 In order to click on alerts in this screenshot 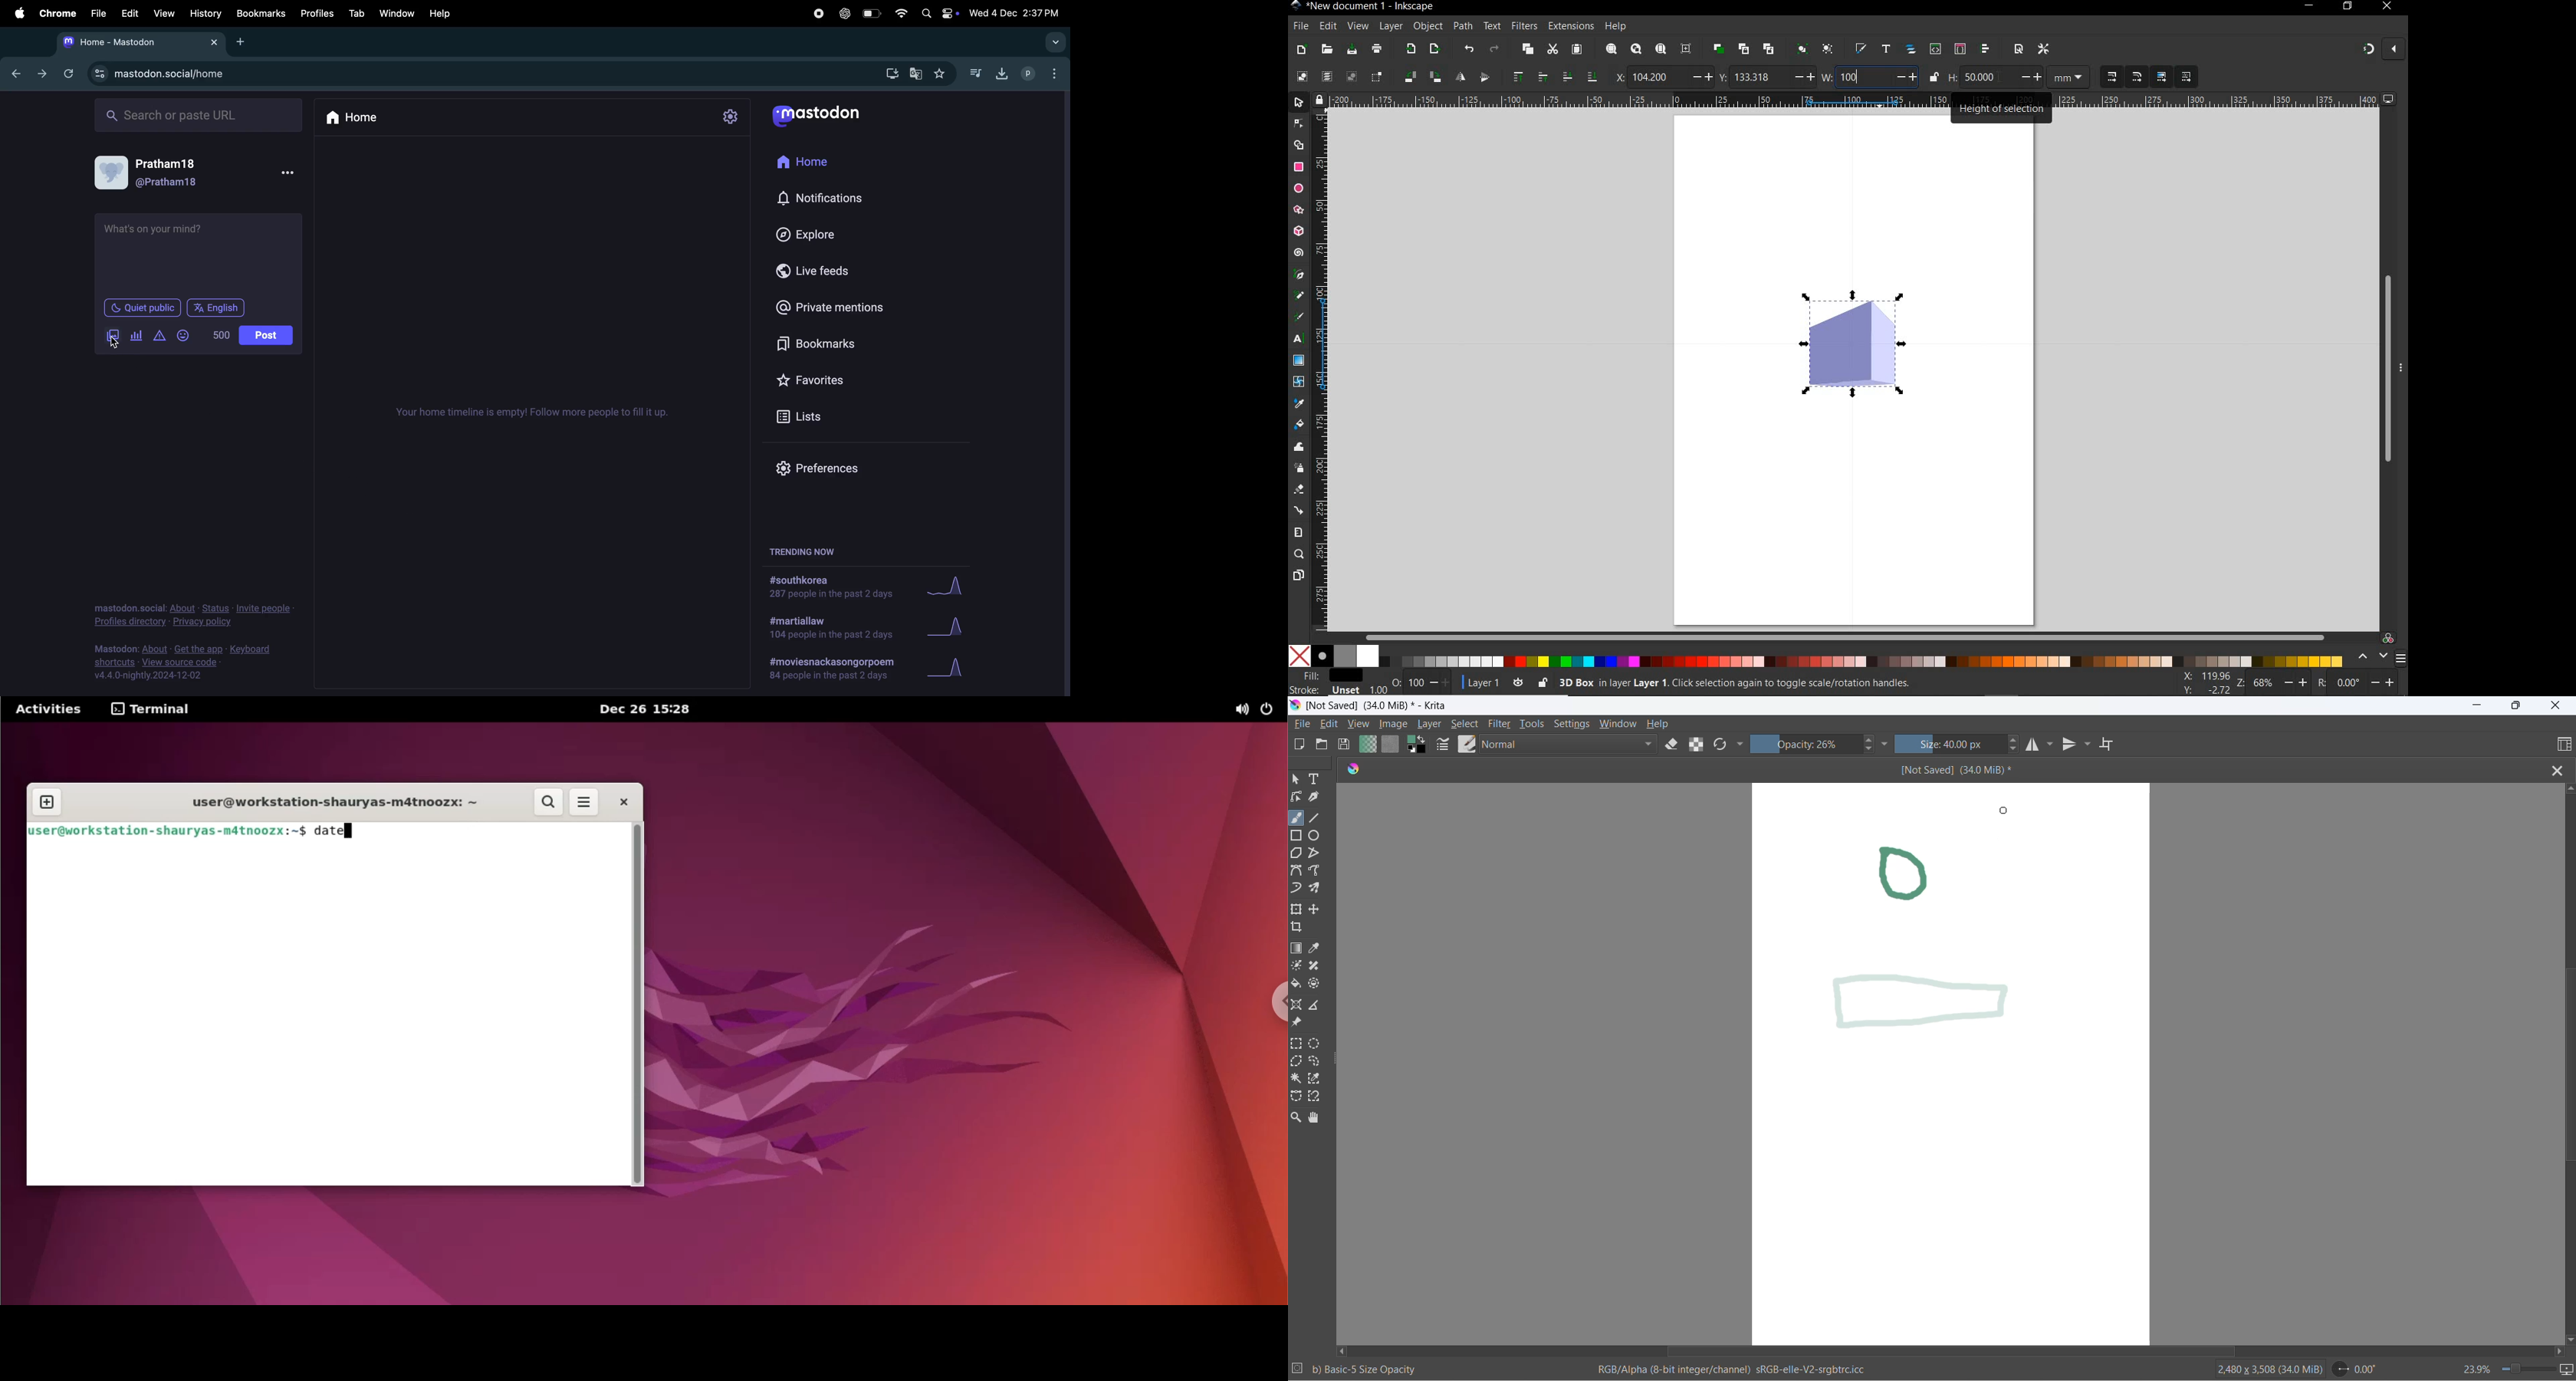, I will do `click(159, 336)`.